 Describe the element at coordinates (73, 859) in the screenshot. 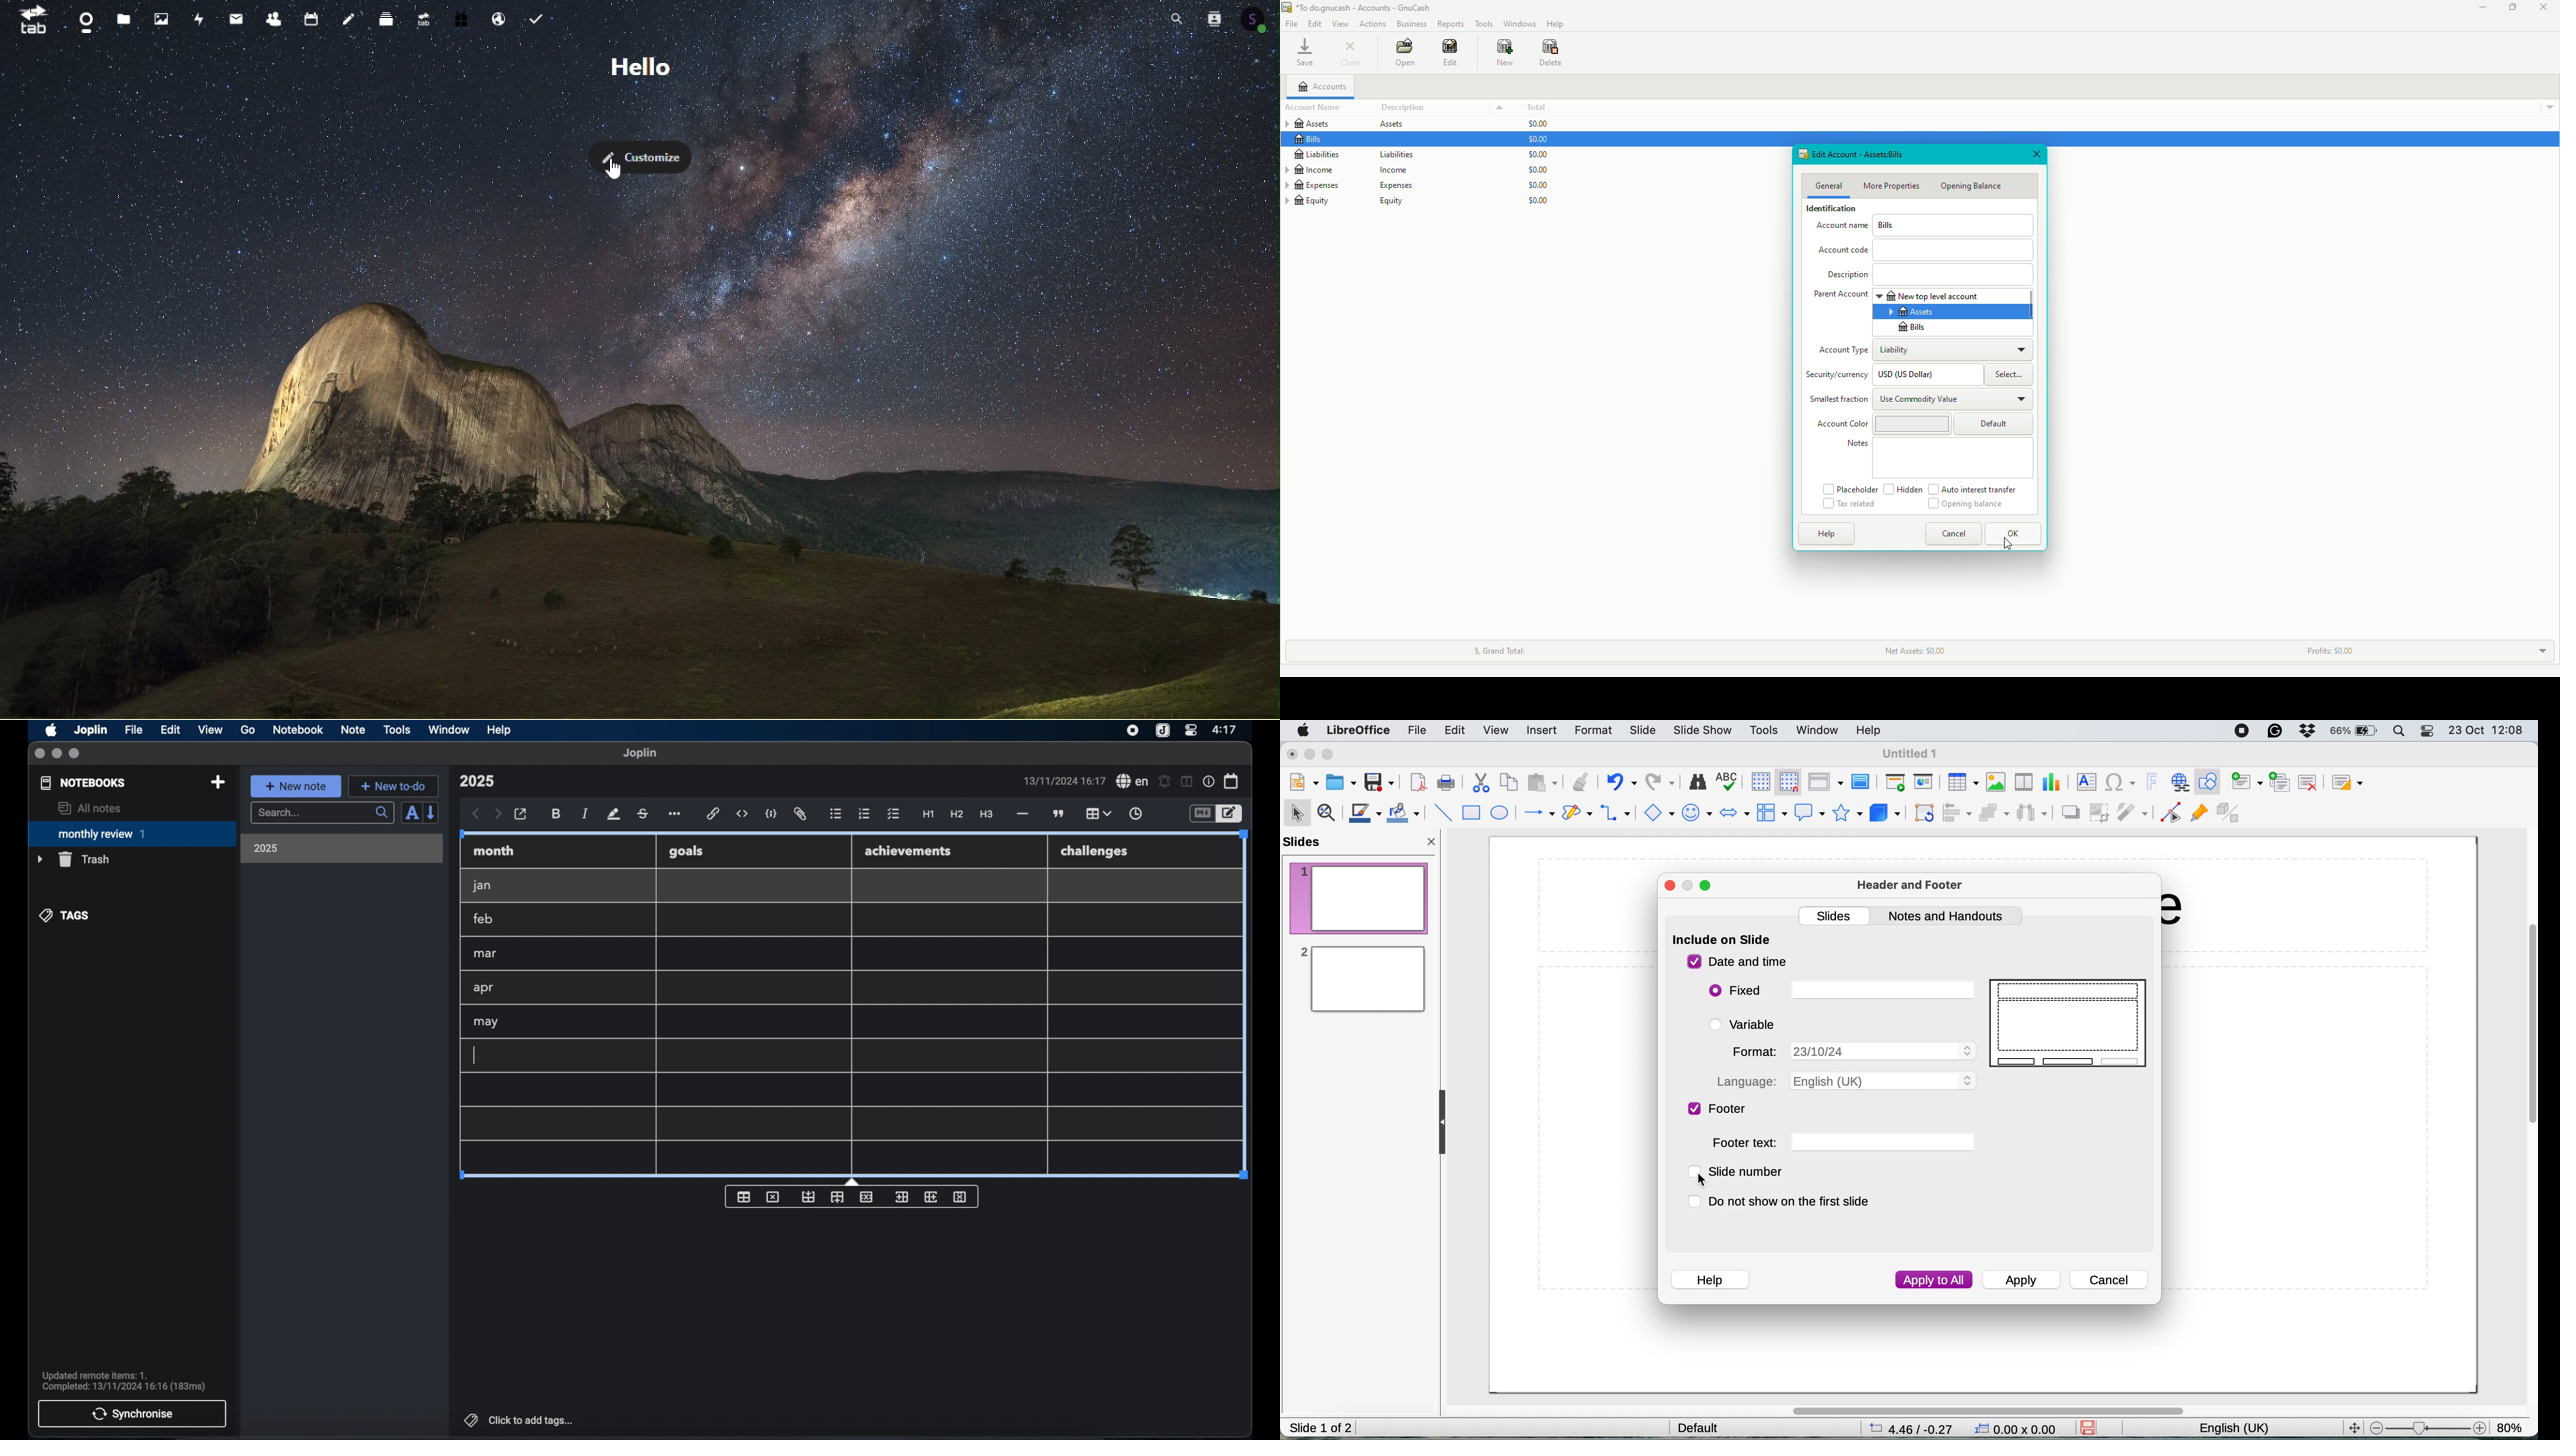

I see `trash` at that location.